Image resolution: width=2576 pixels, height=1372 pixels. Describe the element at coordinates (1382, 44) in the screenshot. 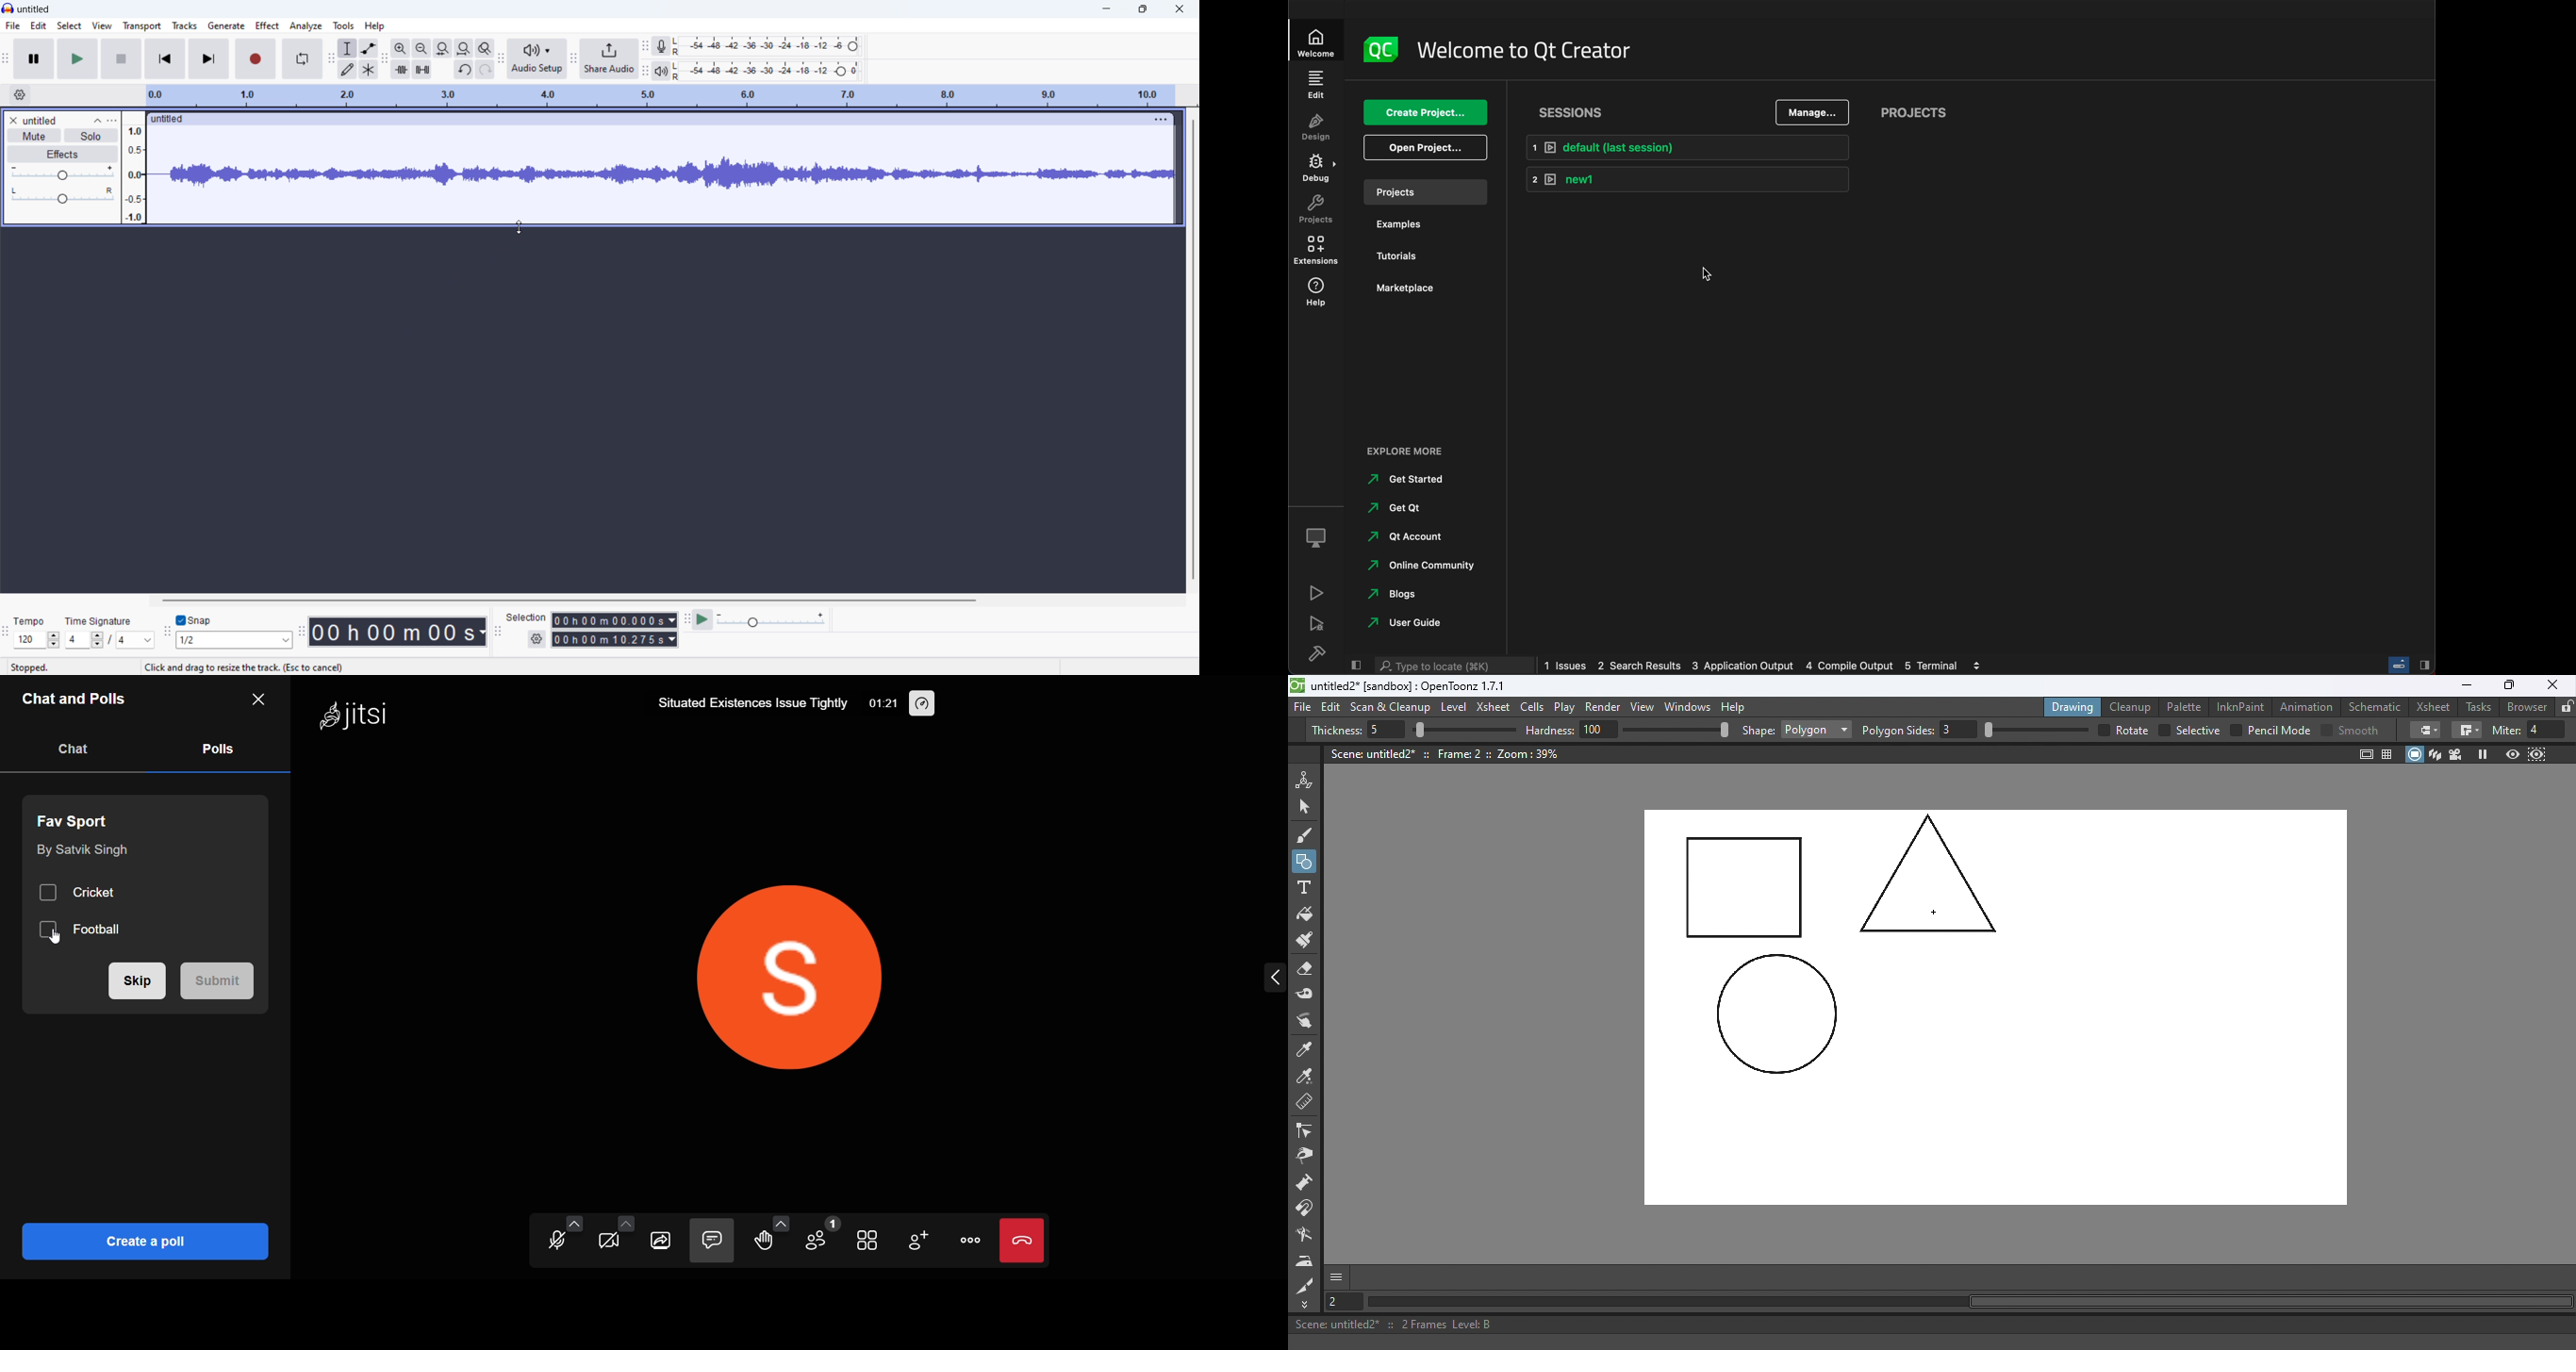

I see `logo` at that location.